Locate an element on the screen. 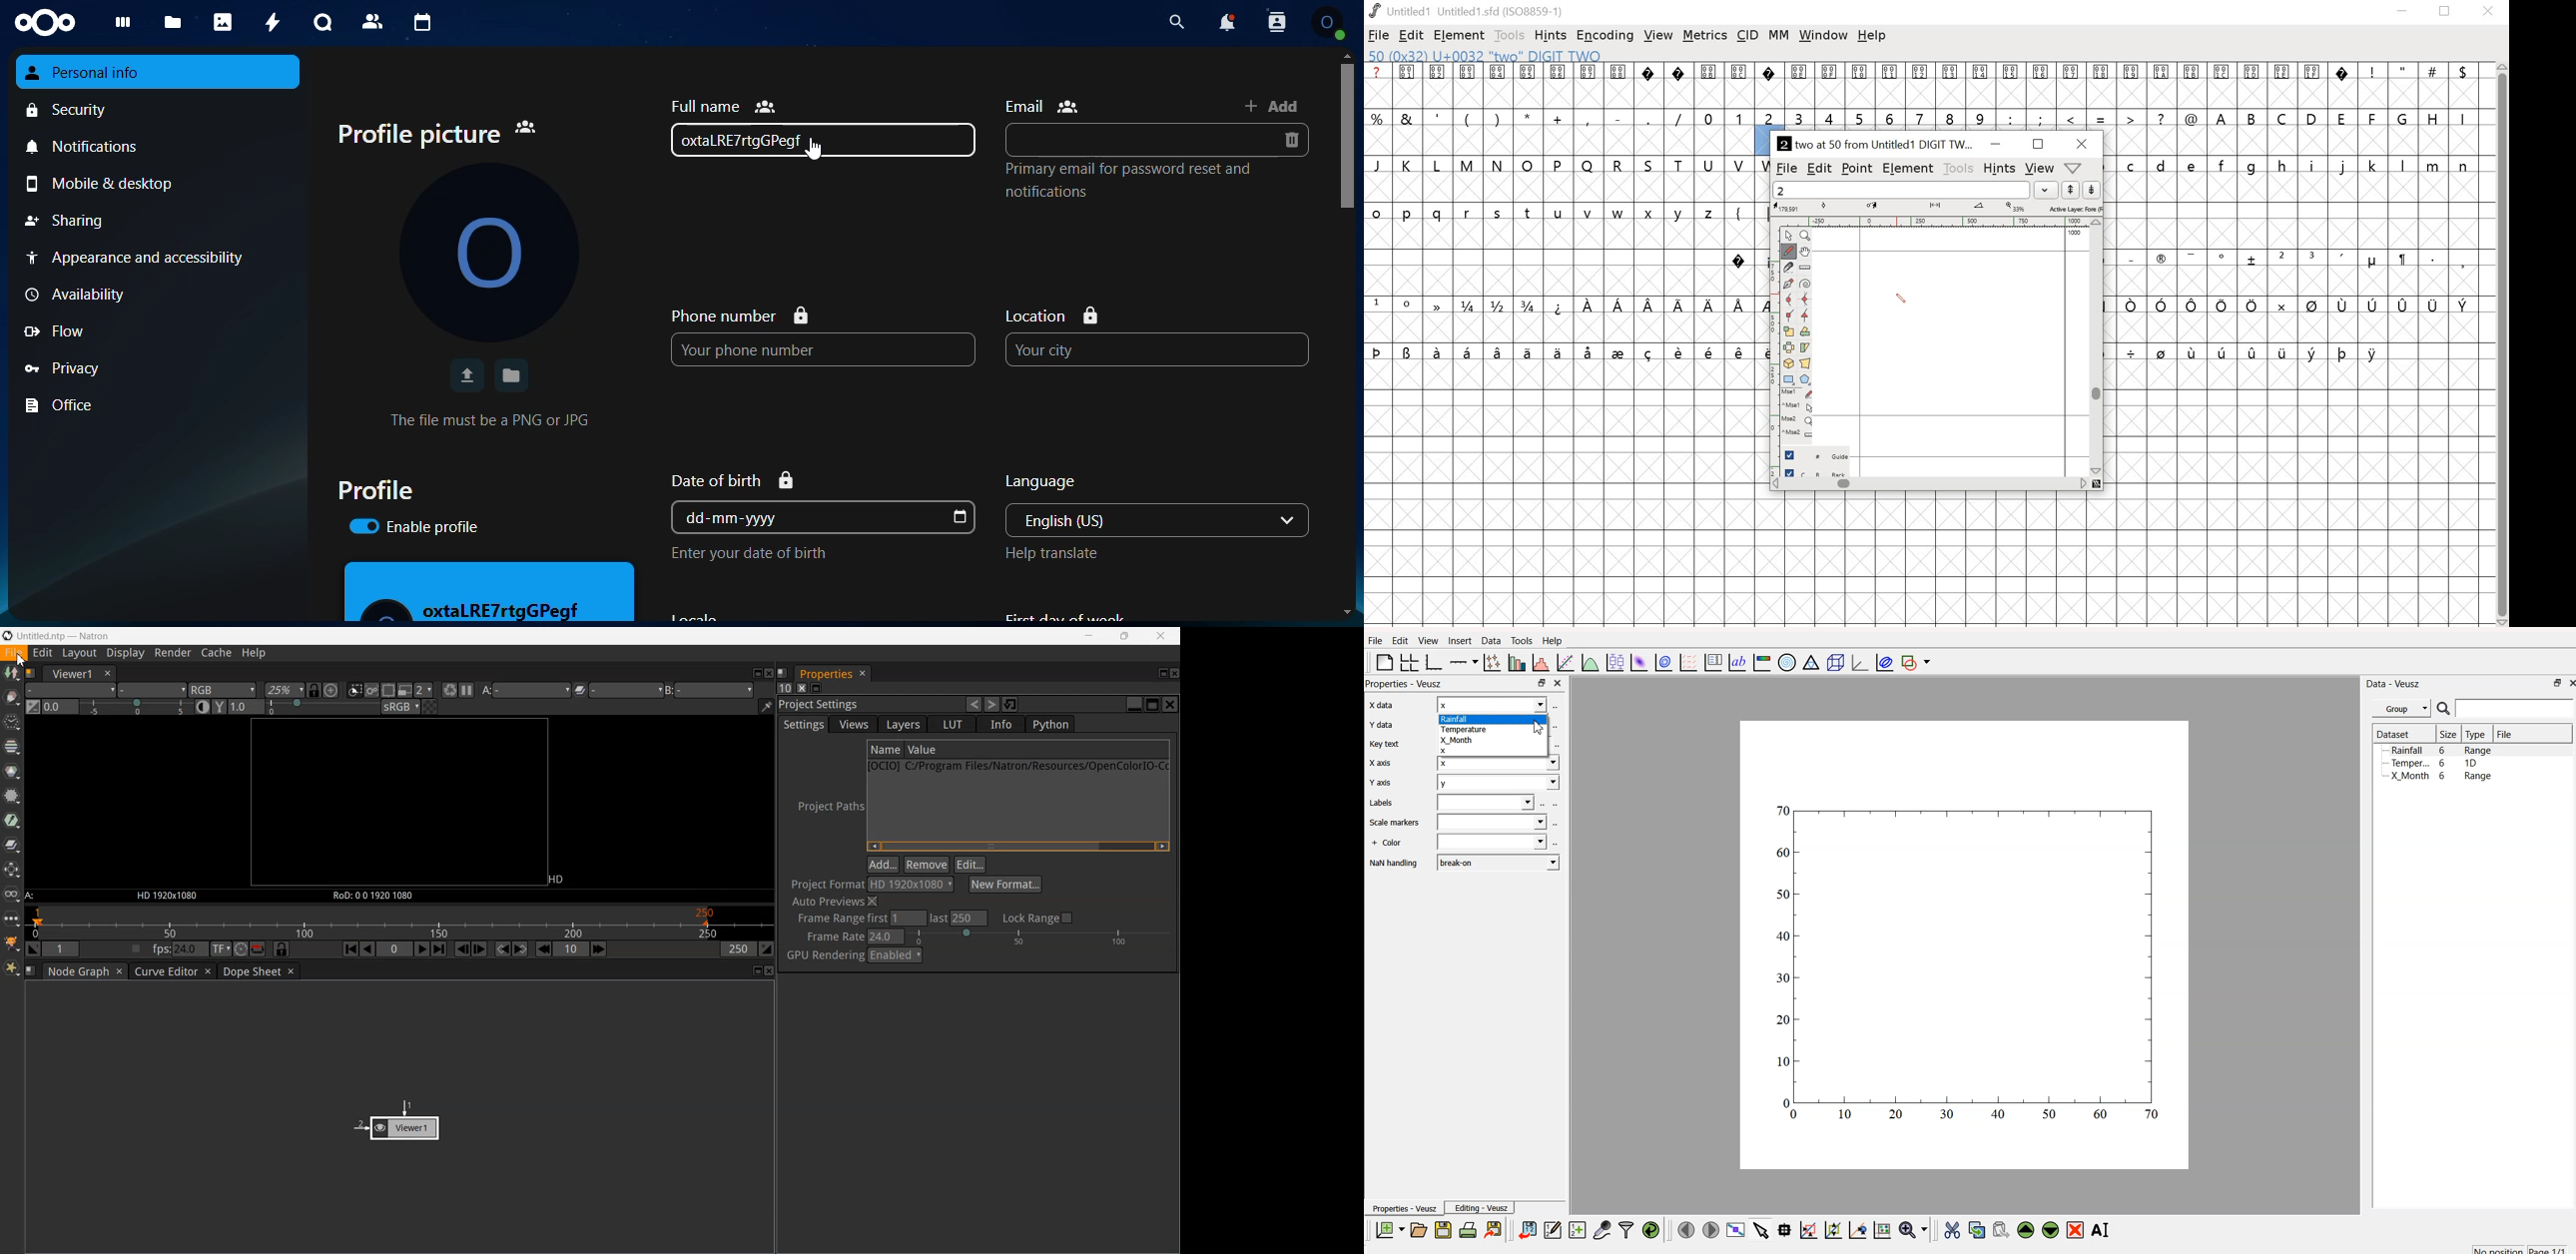 The image size is (2576, 1260). draw rectangle to zoom is located at coordinates (1809, 1229).